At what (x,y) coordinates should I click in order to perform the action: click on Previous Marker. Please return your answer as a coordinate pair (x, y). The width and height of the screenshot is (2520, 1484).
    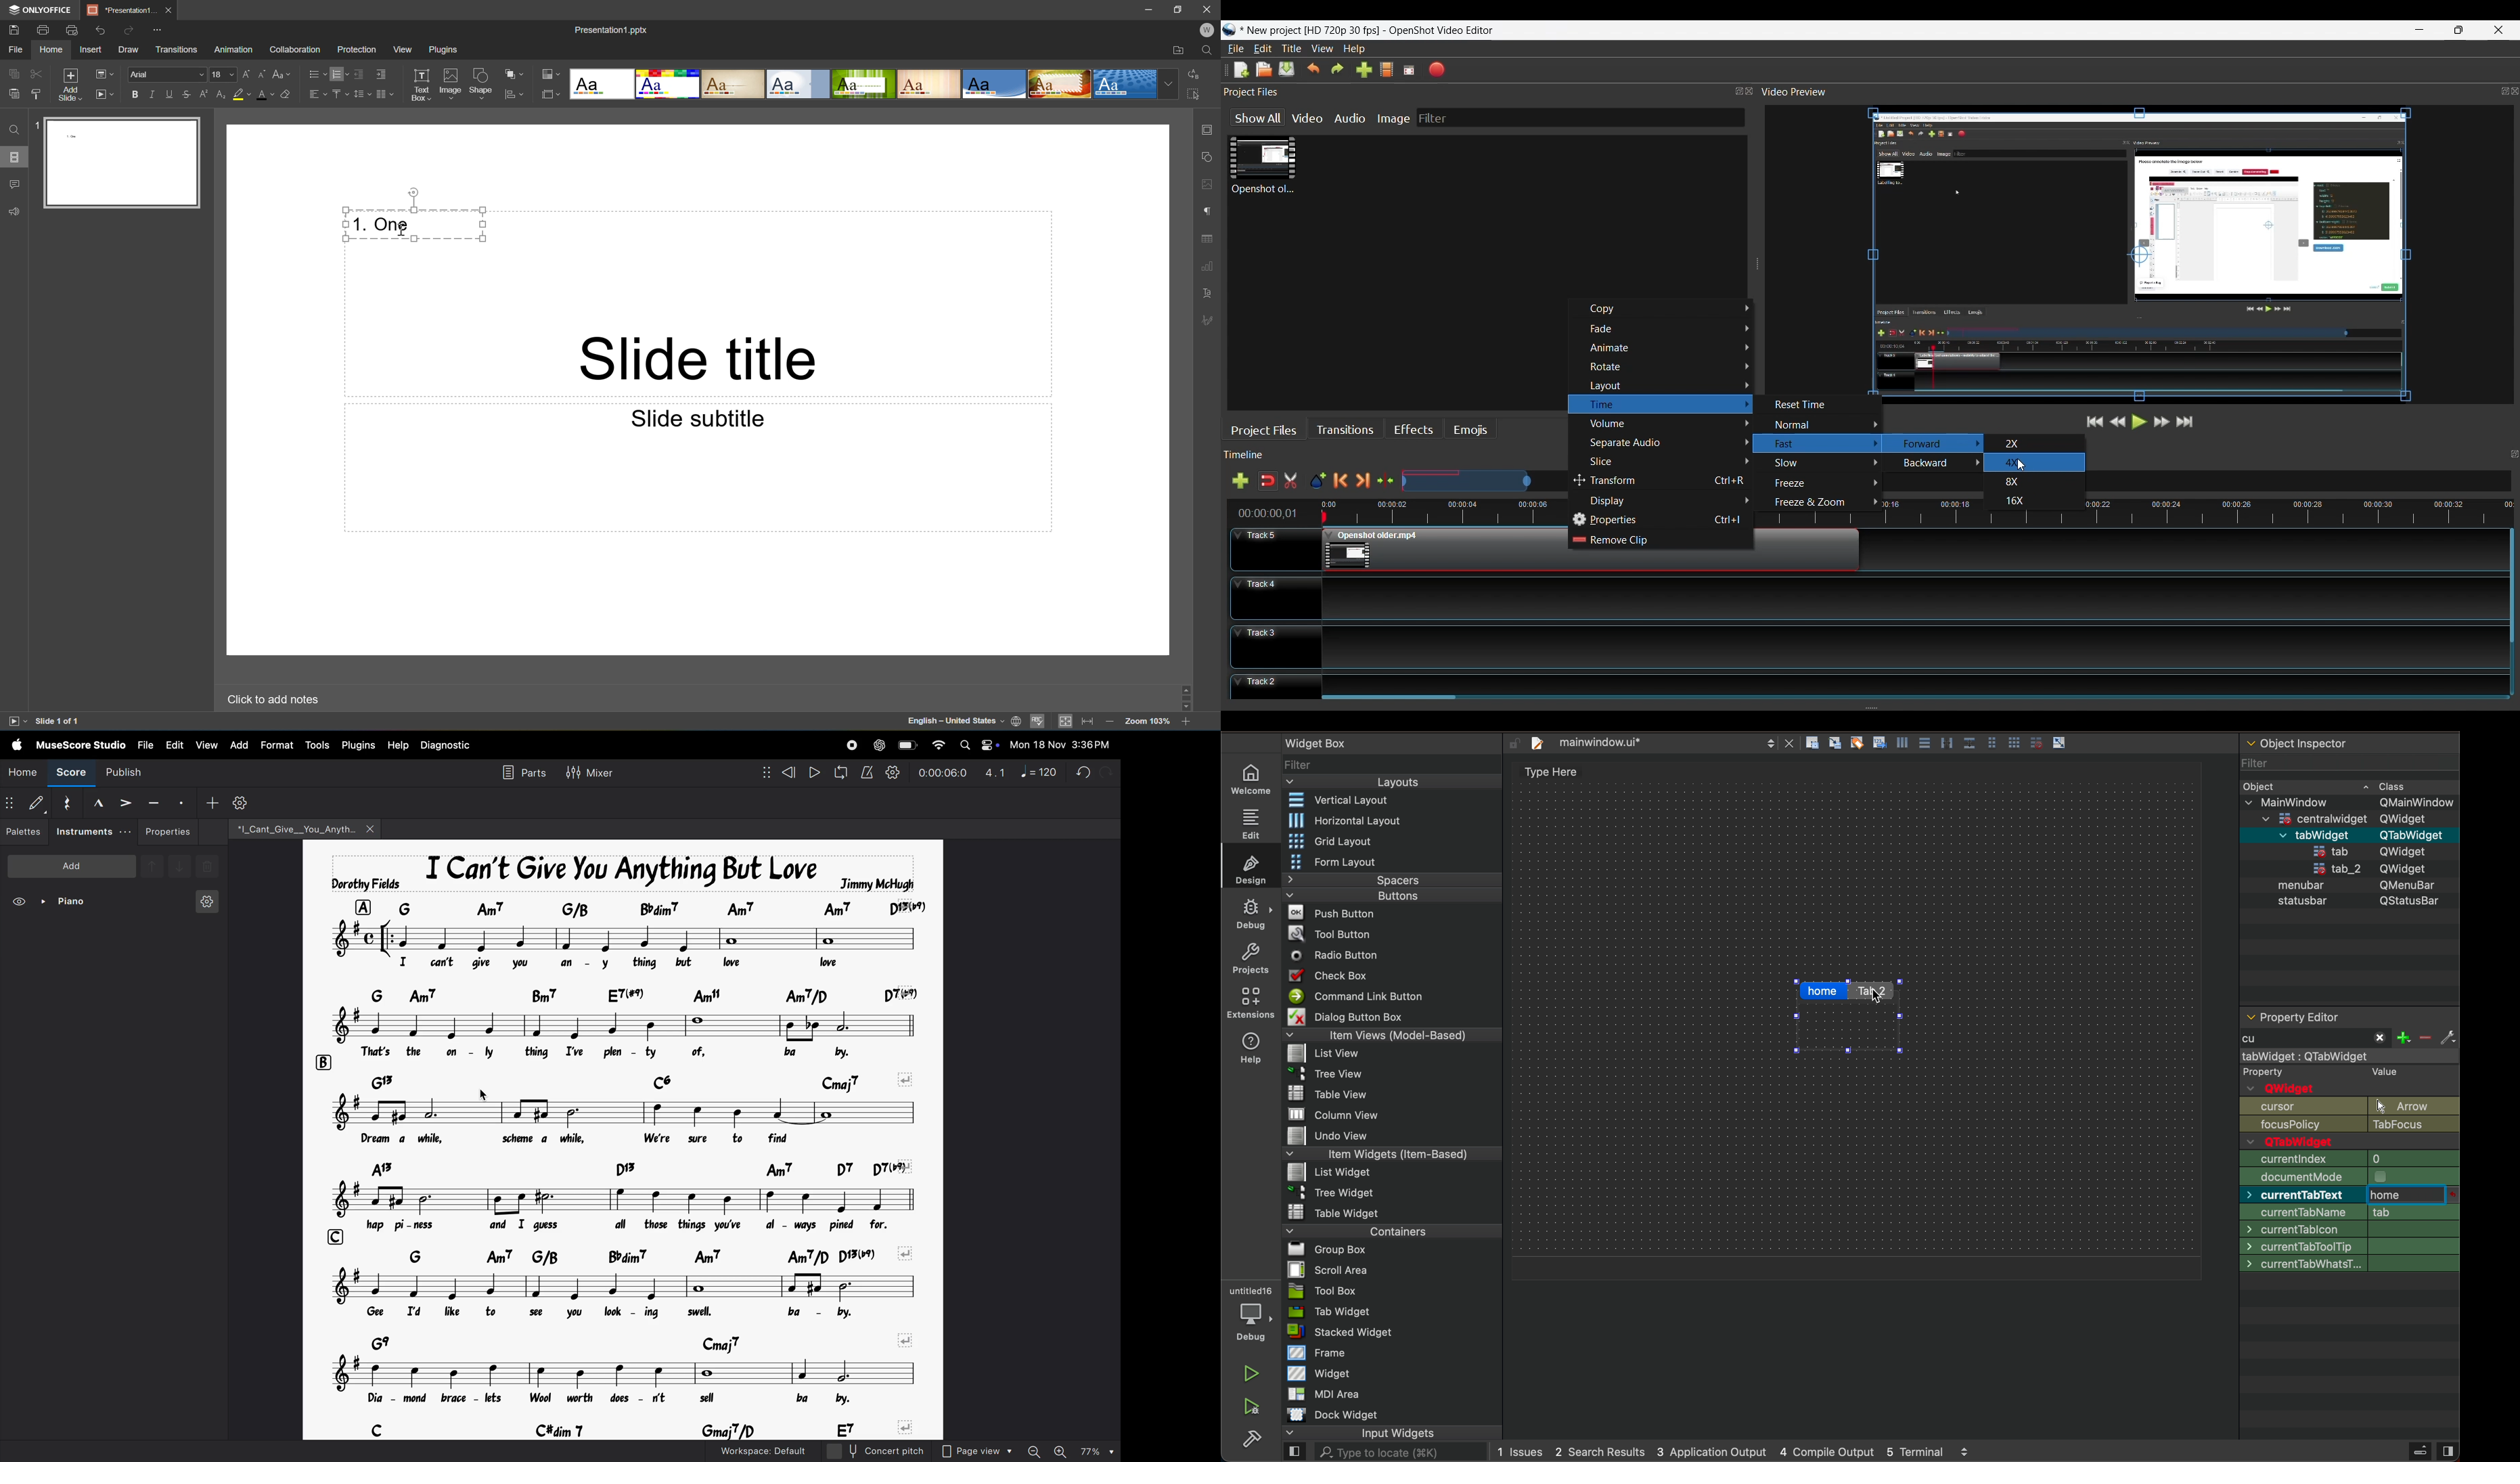
    Looking at the image, I should click on (1341, 481).